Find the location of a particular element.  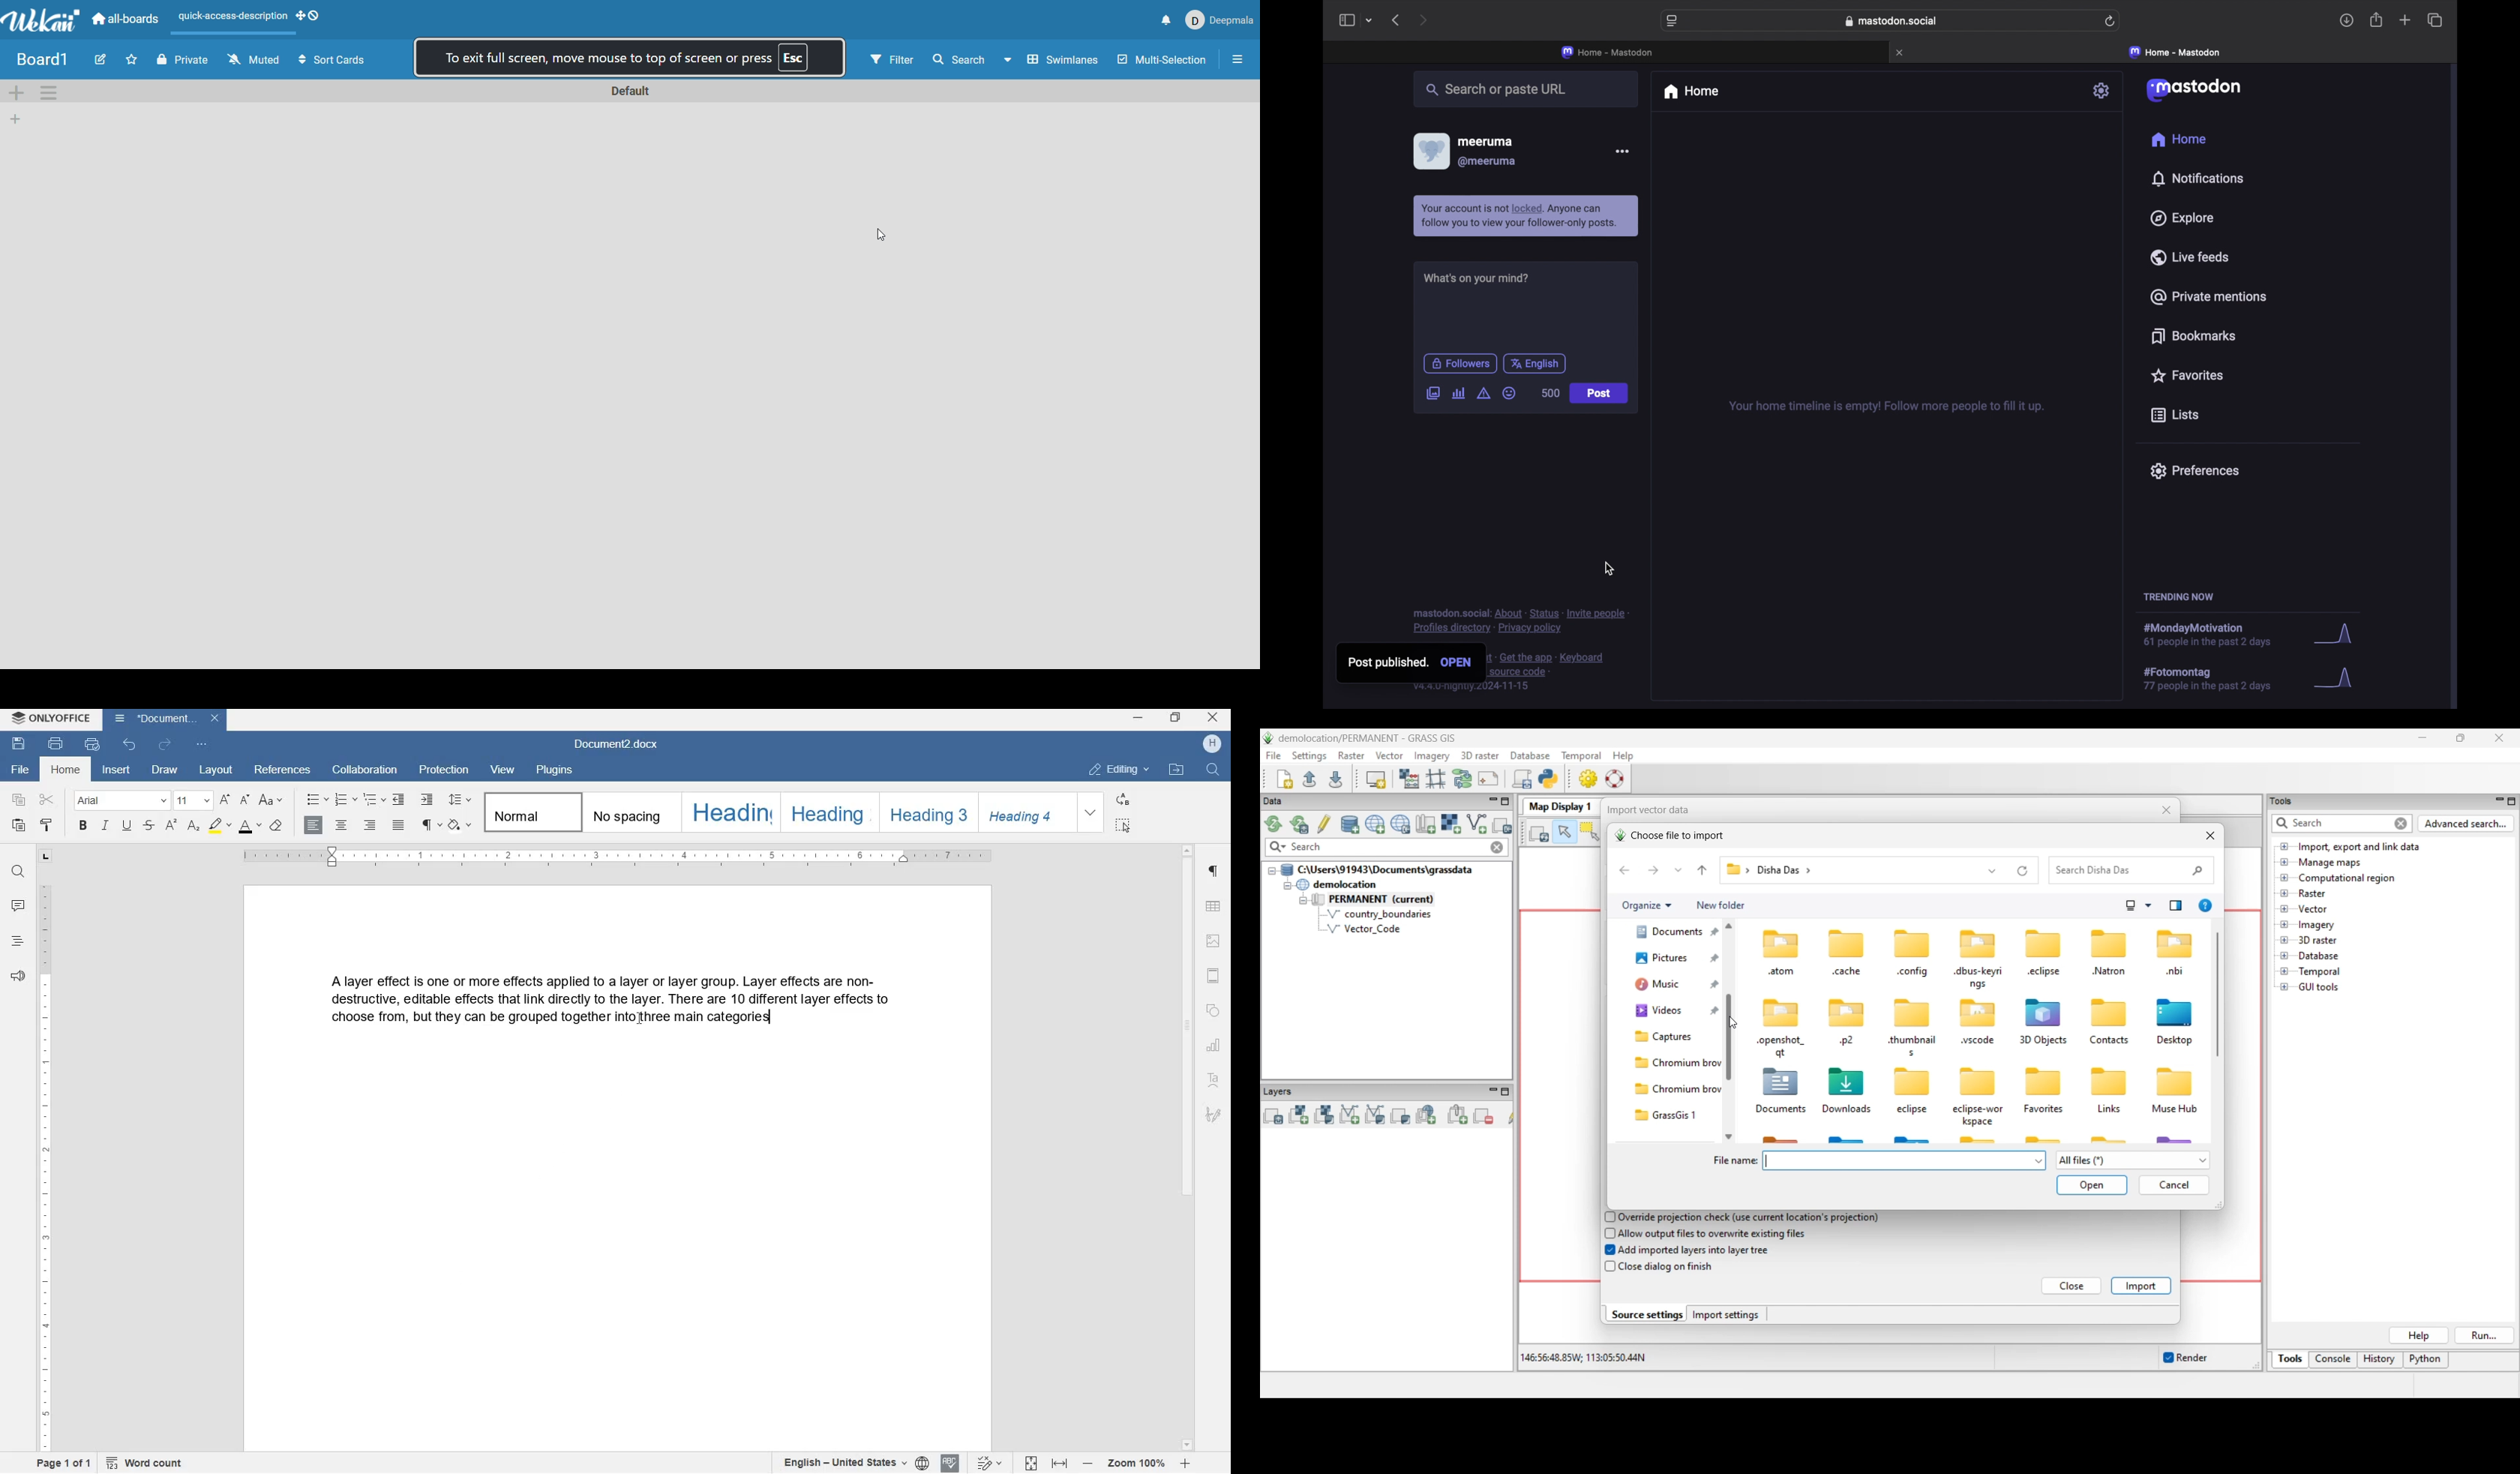

editing is located at coordinates (1122, 770).